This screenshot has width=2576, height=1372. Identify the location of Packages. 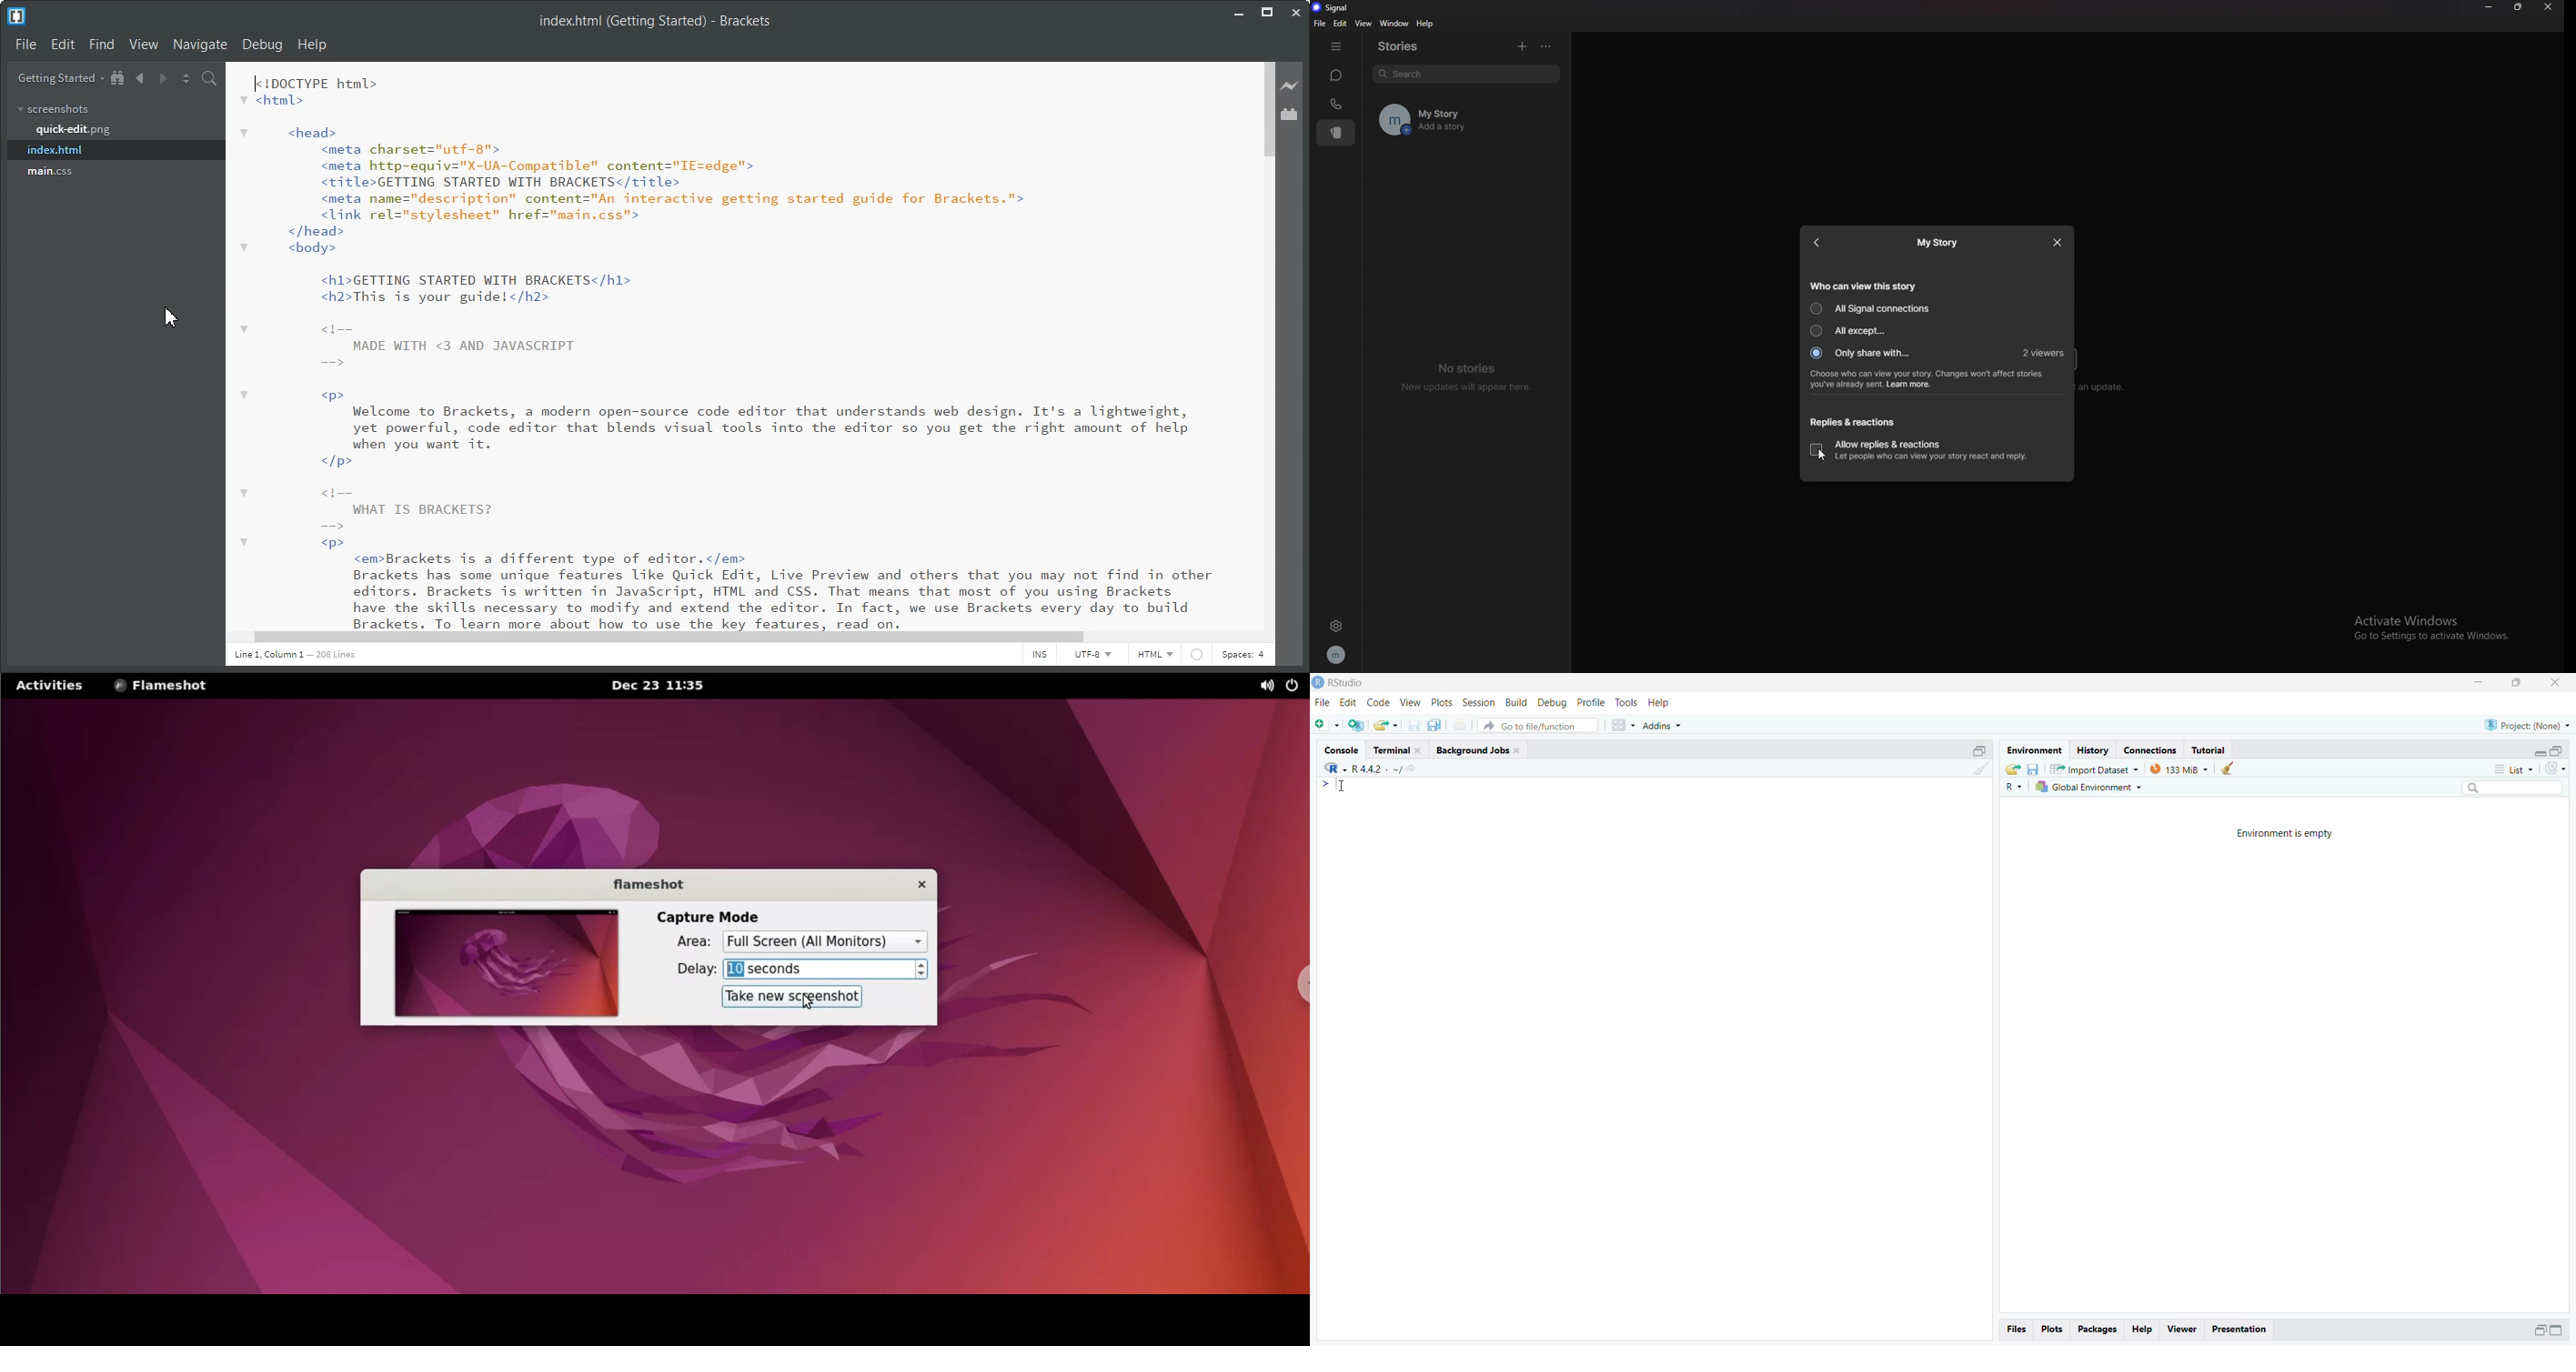
(2099, 1331).